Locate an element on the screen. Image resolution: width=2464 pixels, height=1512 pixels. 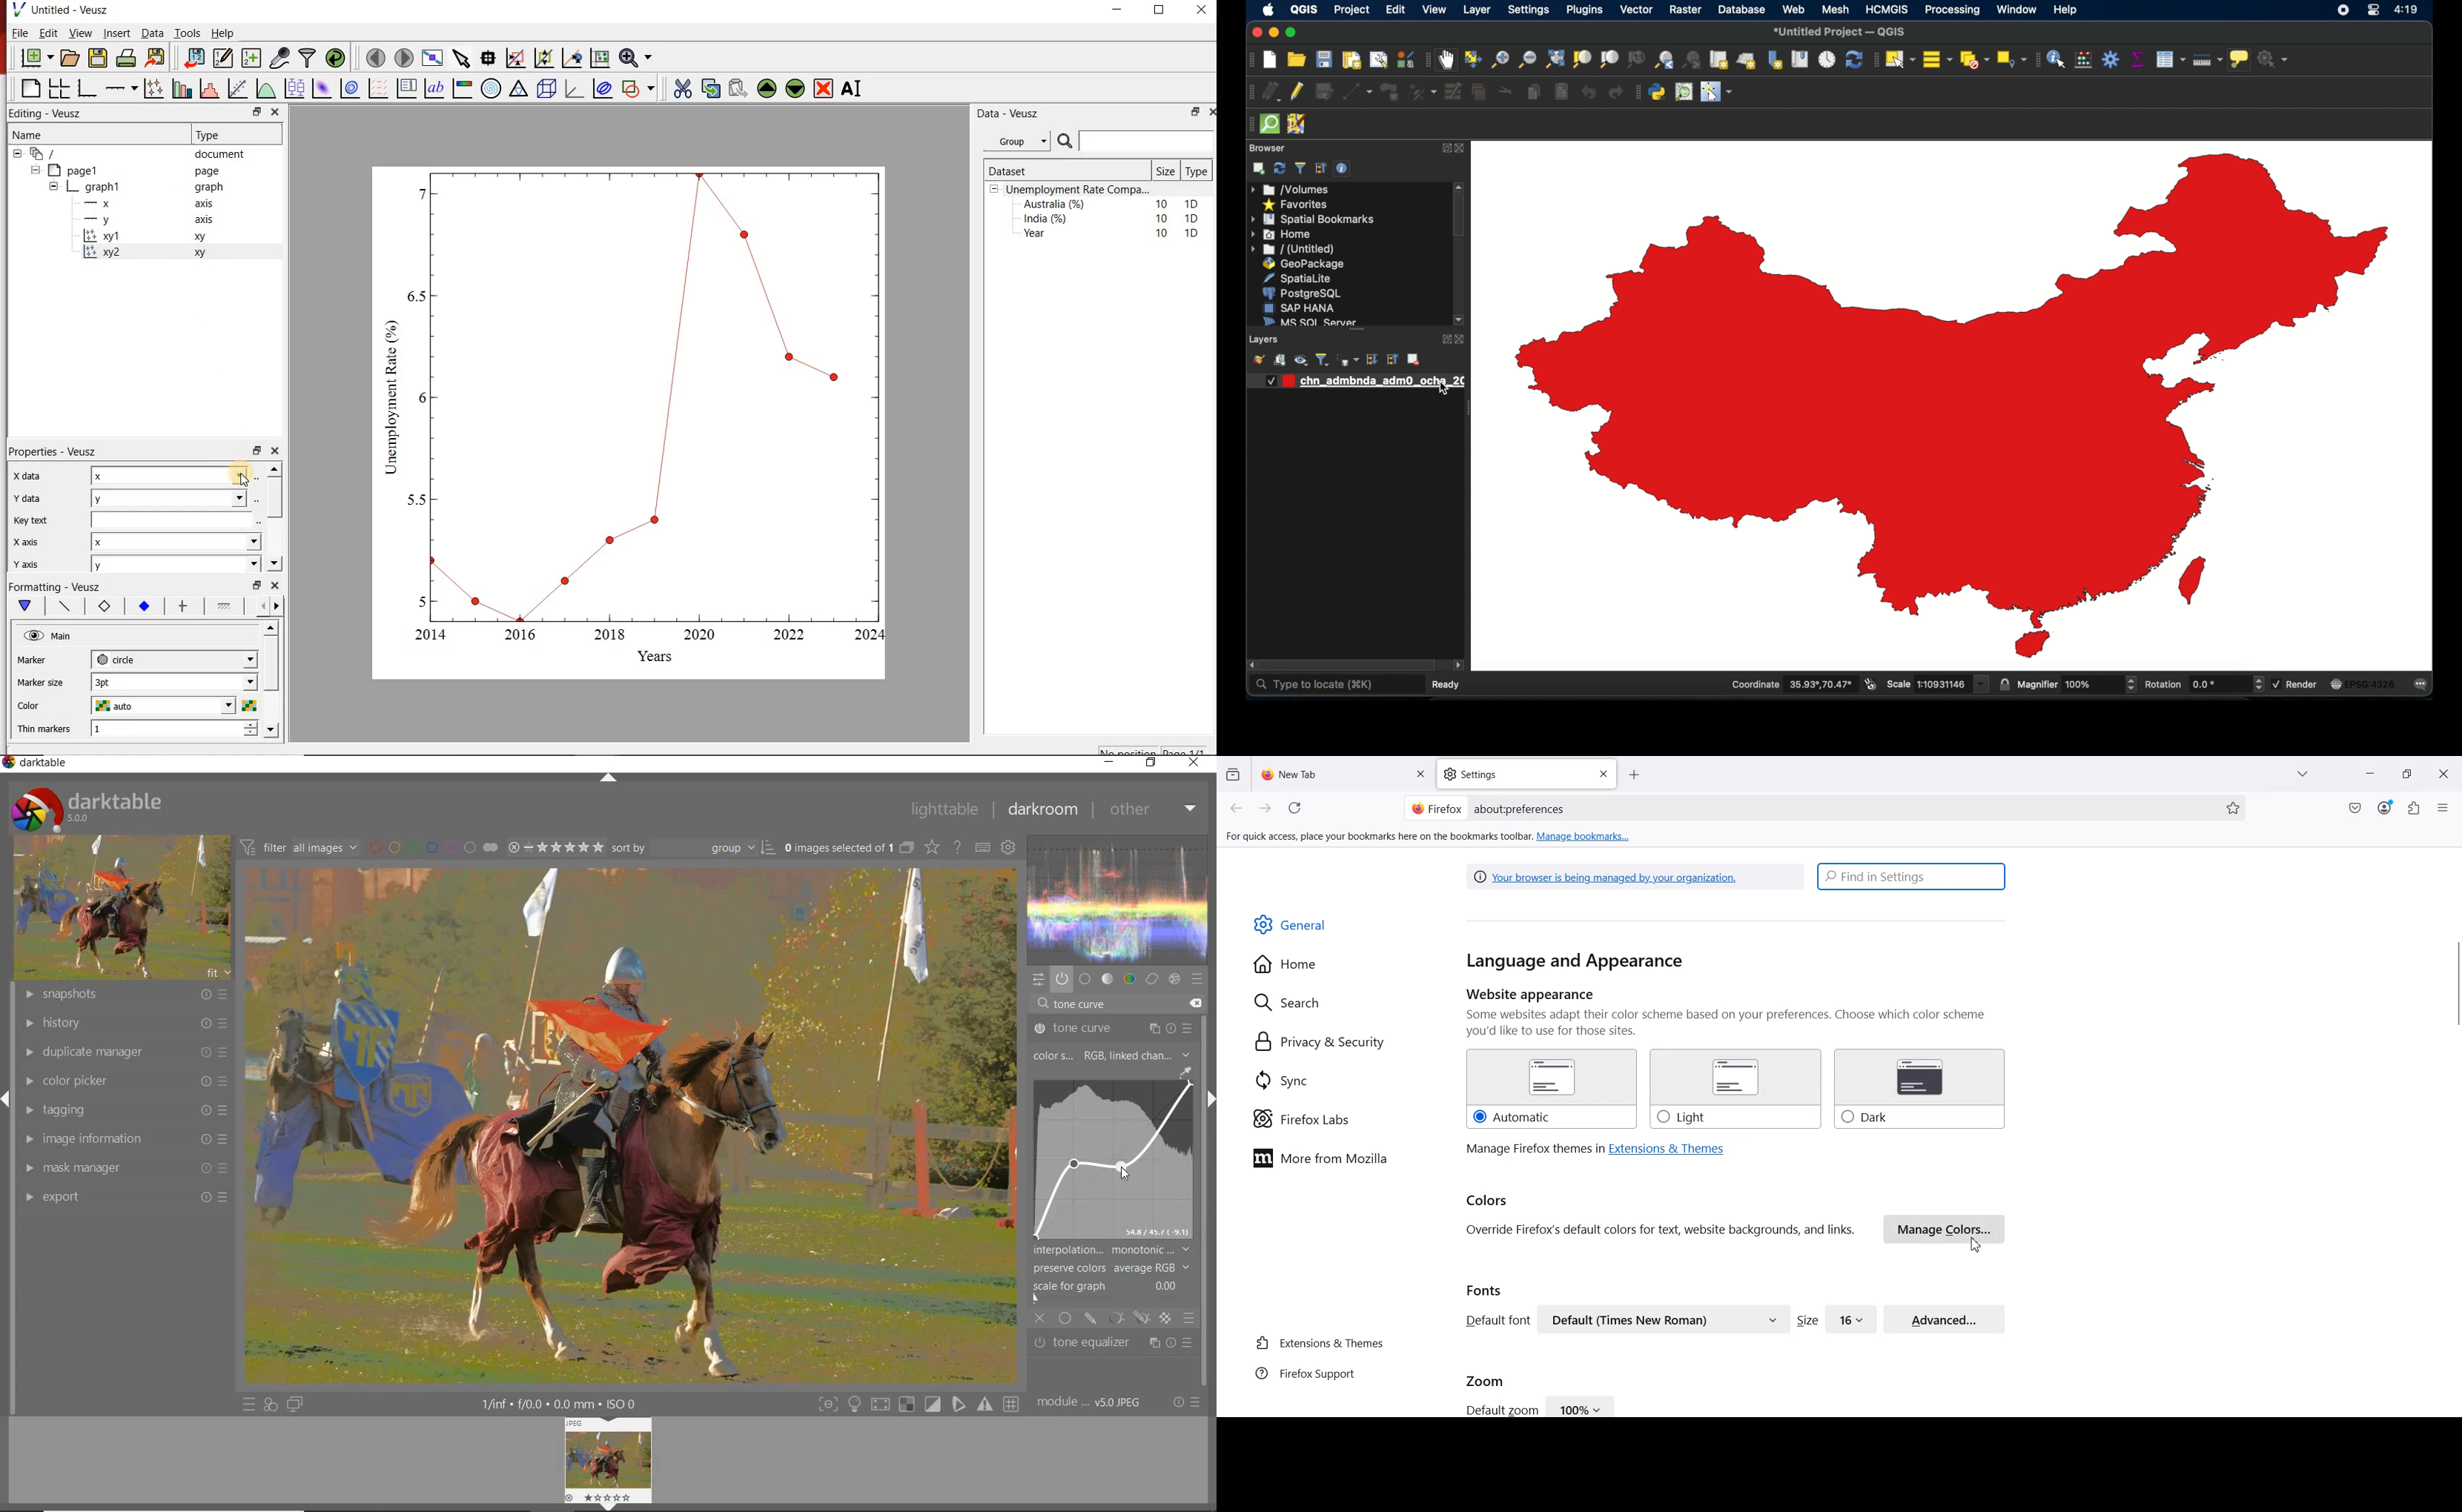
save document is located at coordinates (98, 57).